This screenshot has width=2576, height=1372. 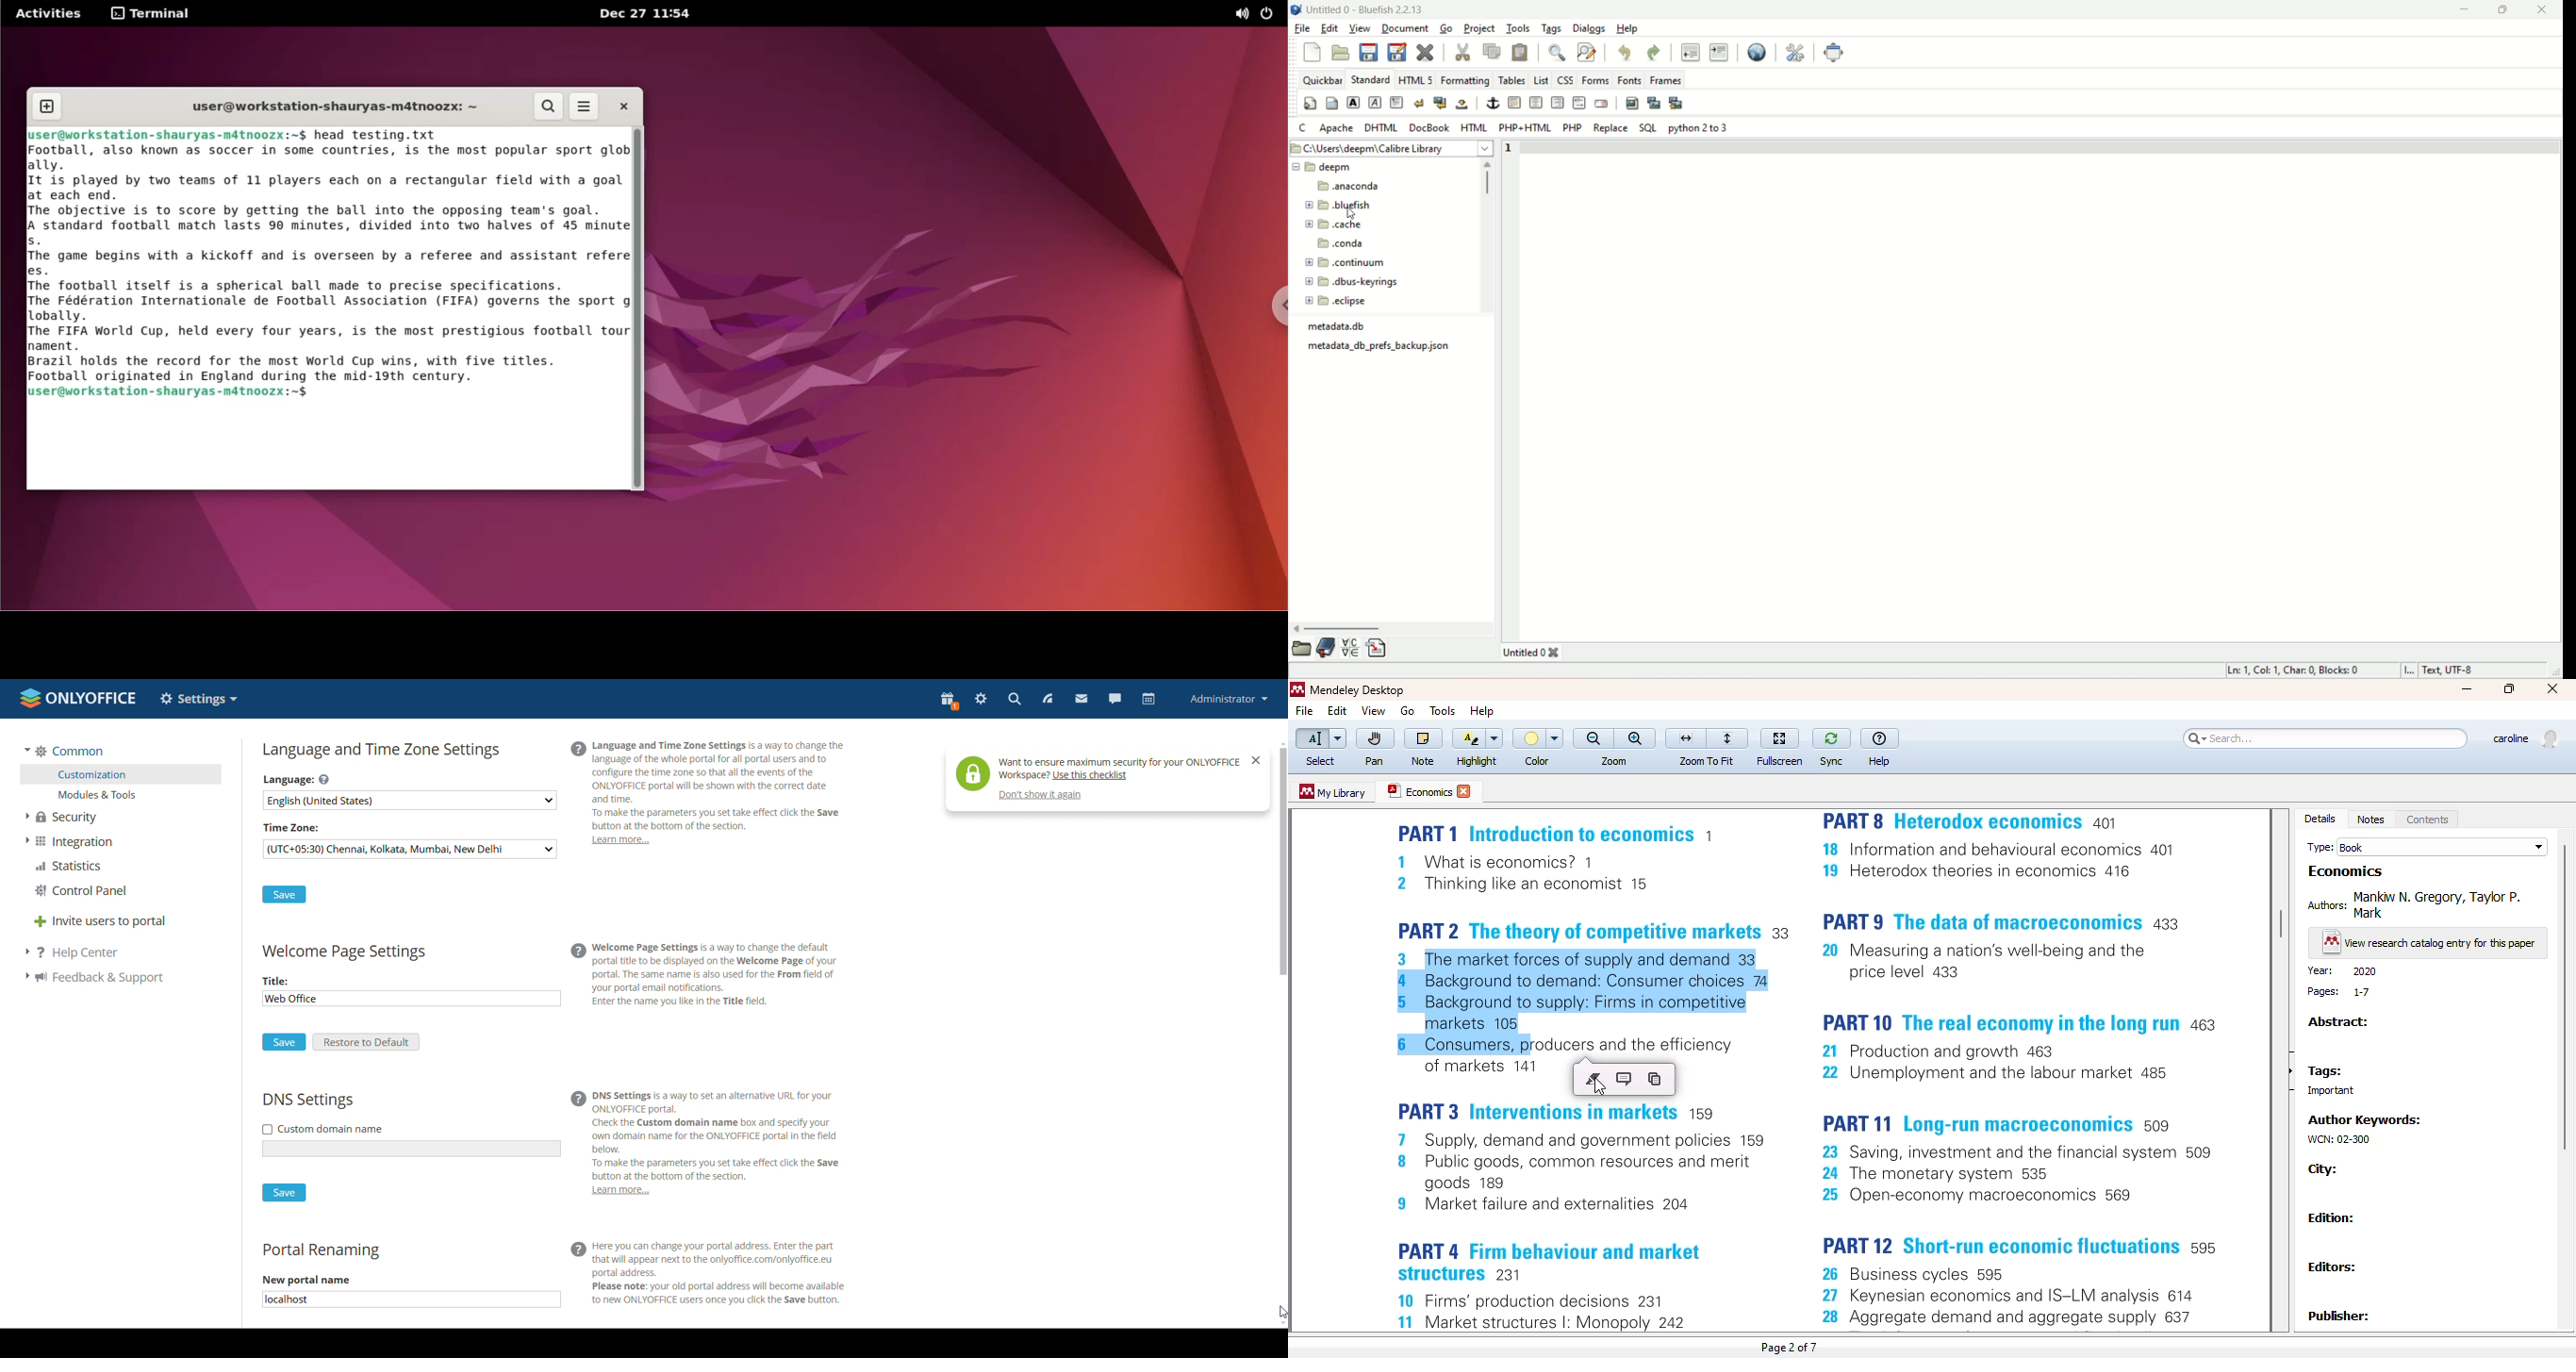 I want to click on HTML comment, so click(x=1578, y=102).